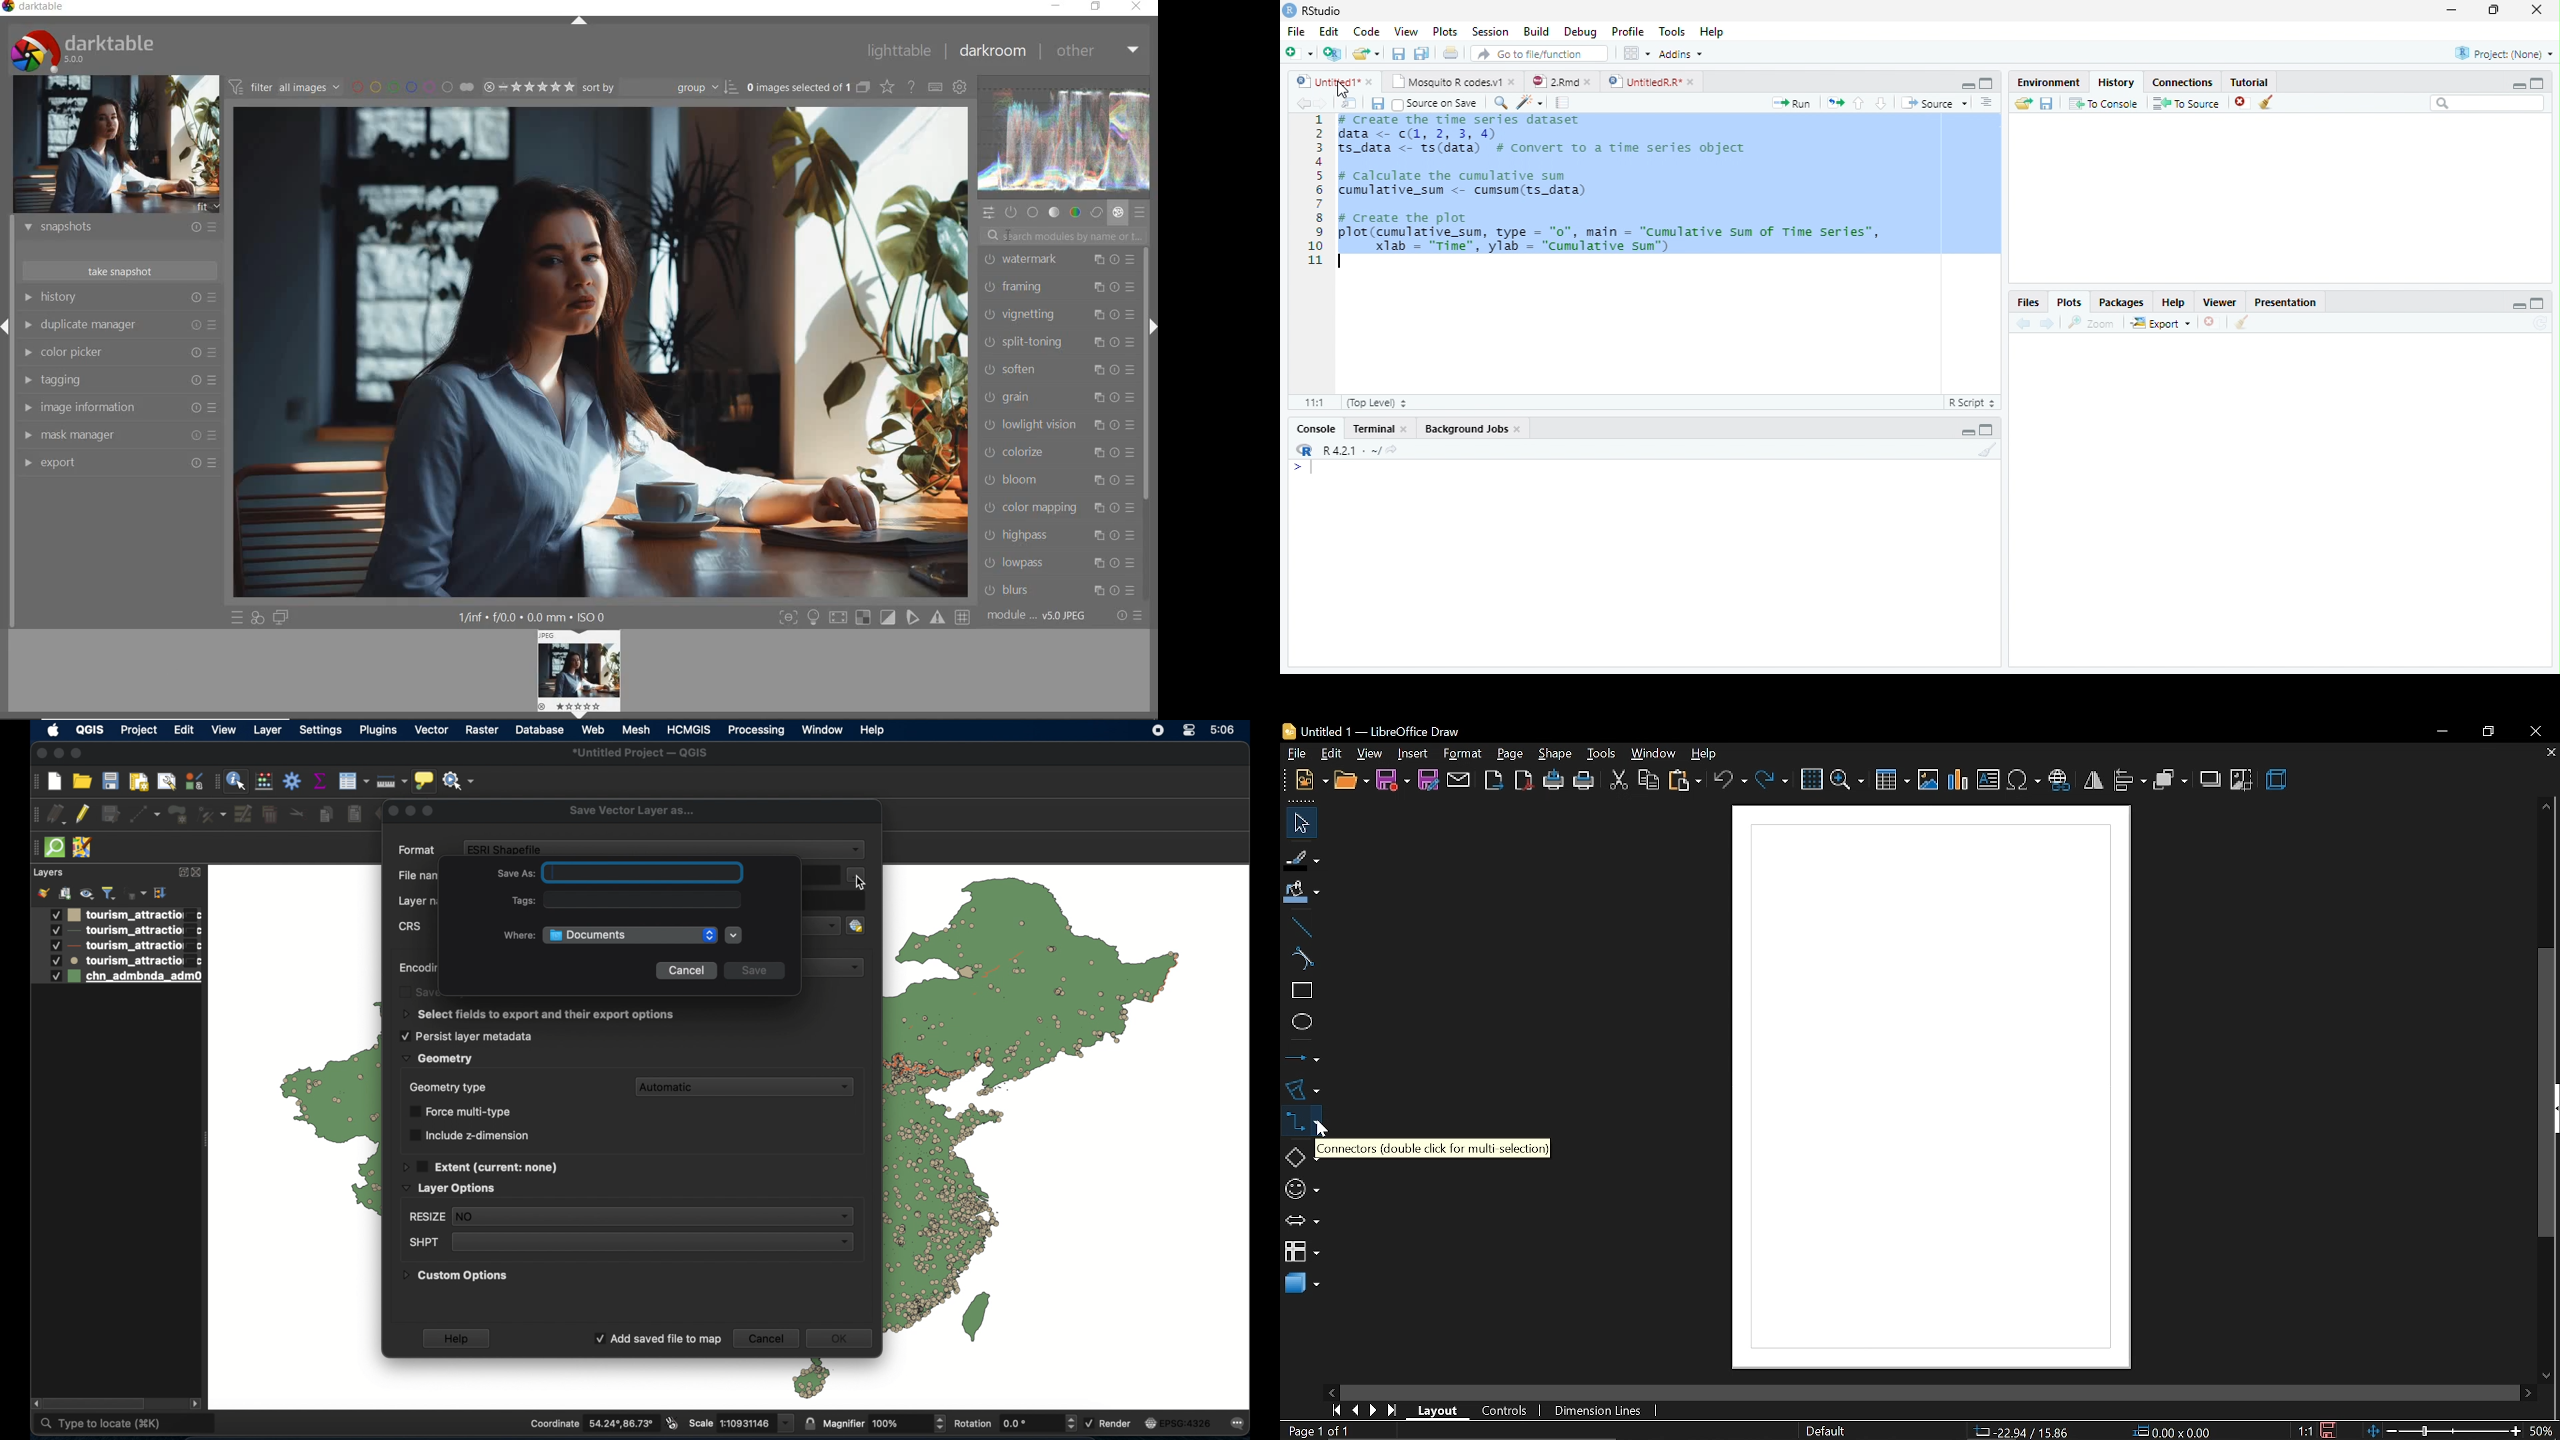 The width and height of the screenshot is (2576, 1456). I want to click on Minimize, so click(2519, 307).